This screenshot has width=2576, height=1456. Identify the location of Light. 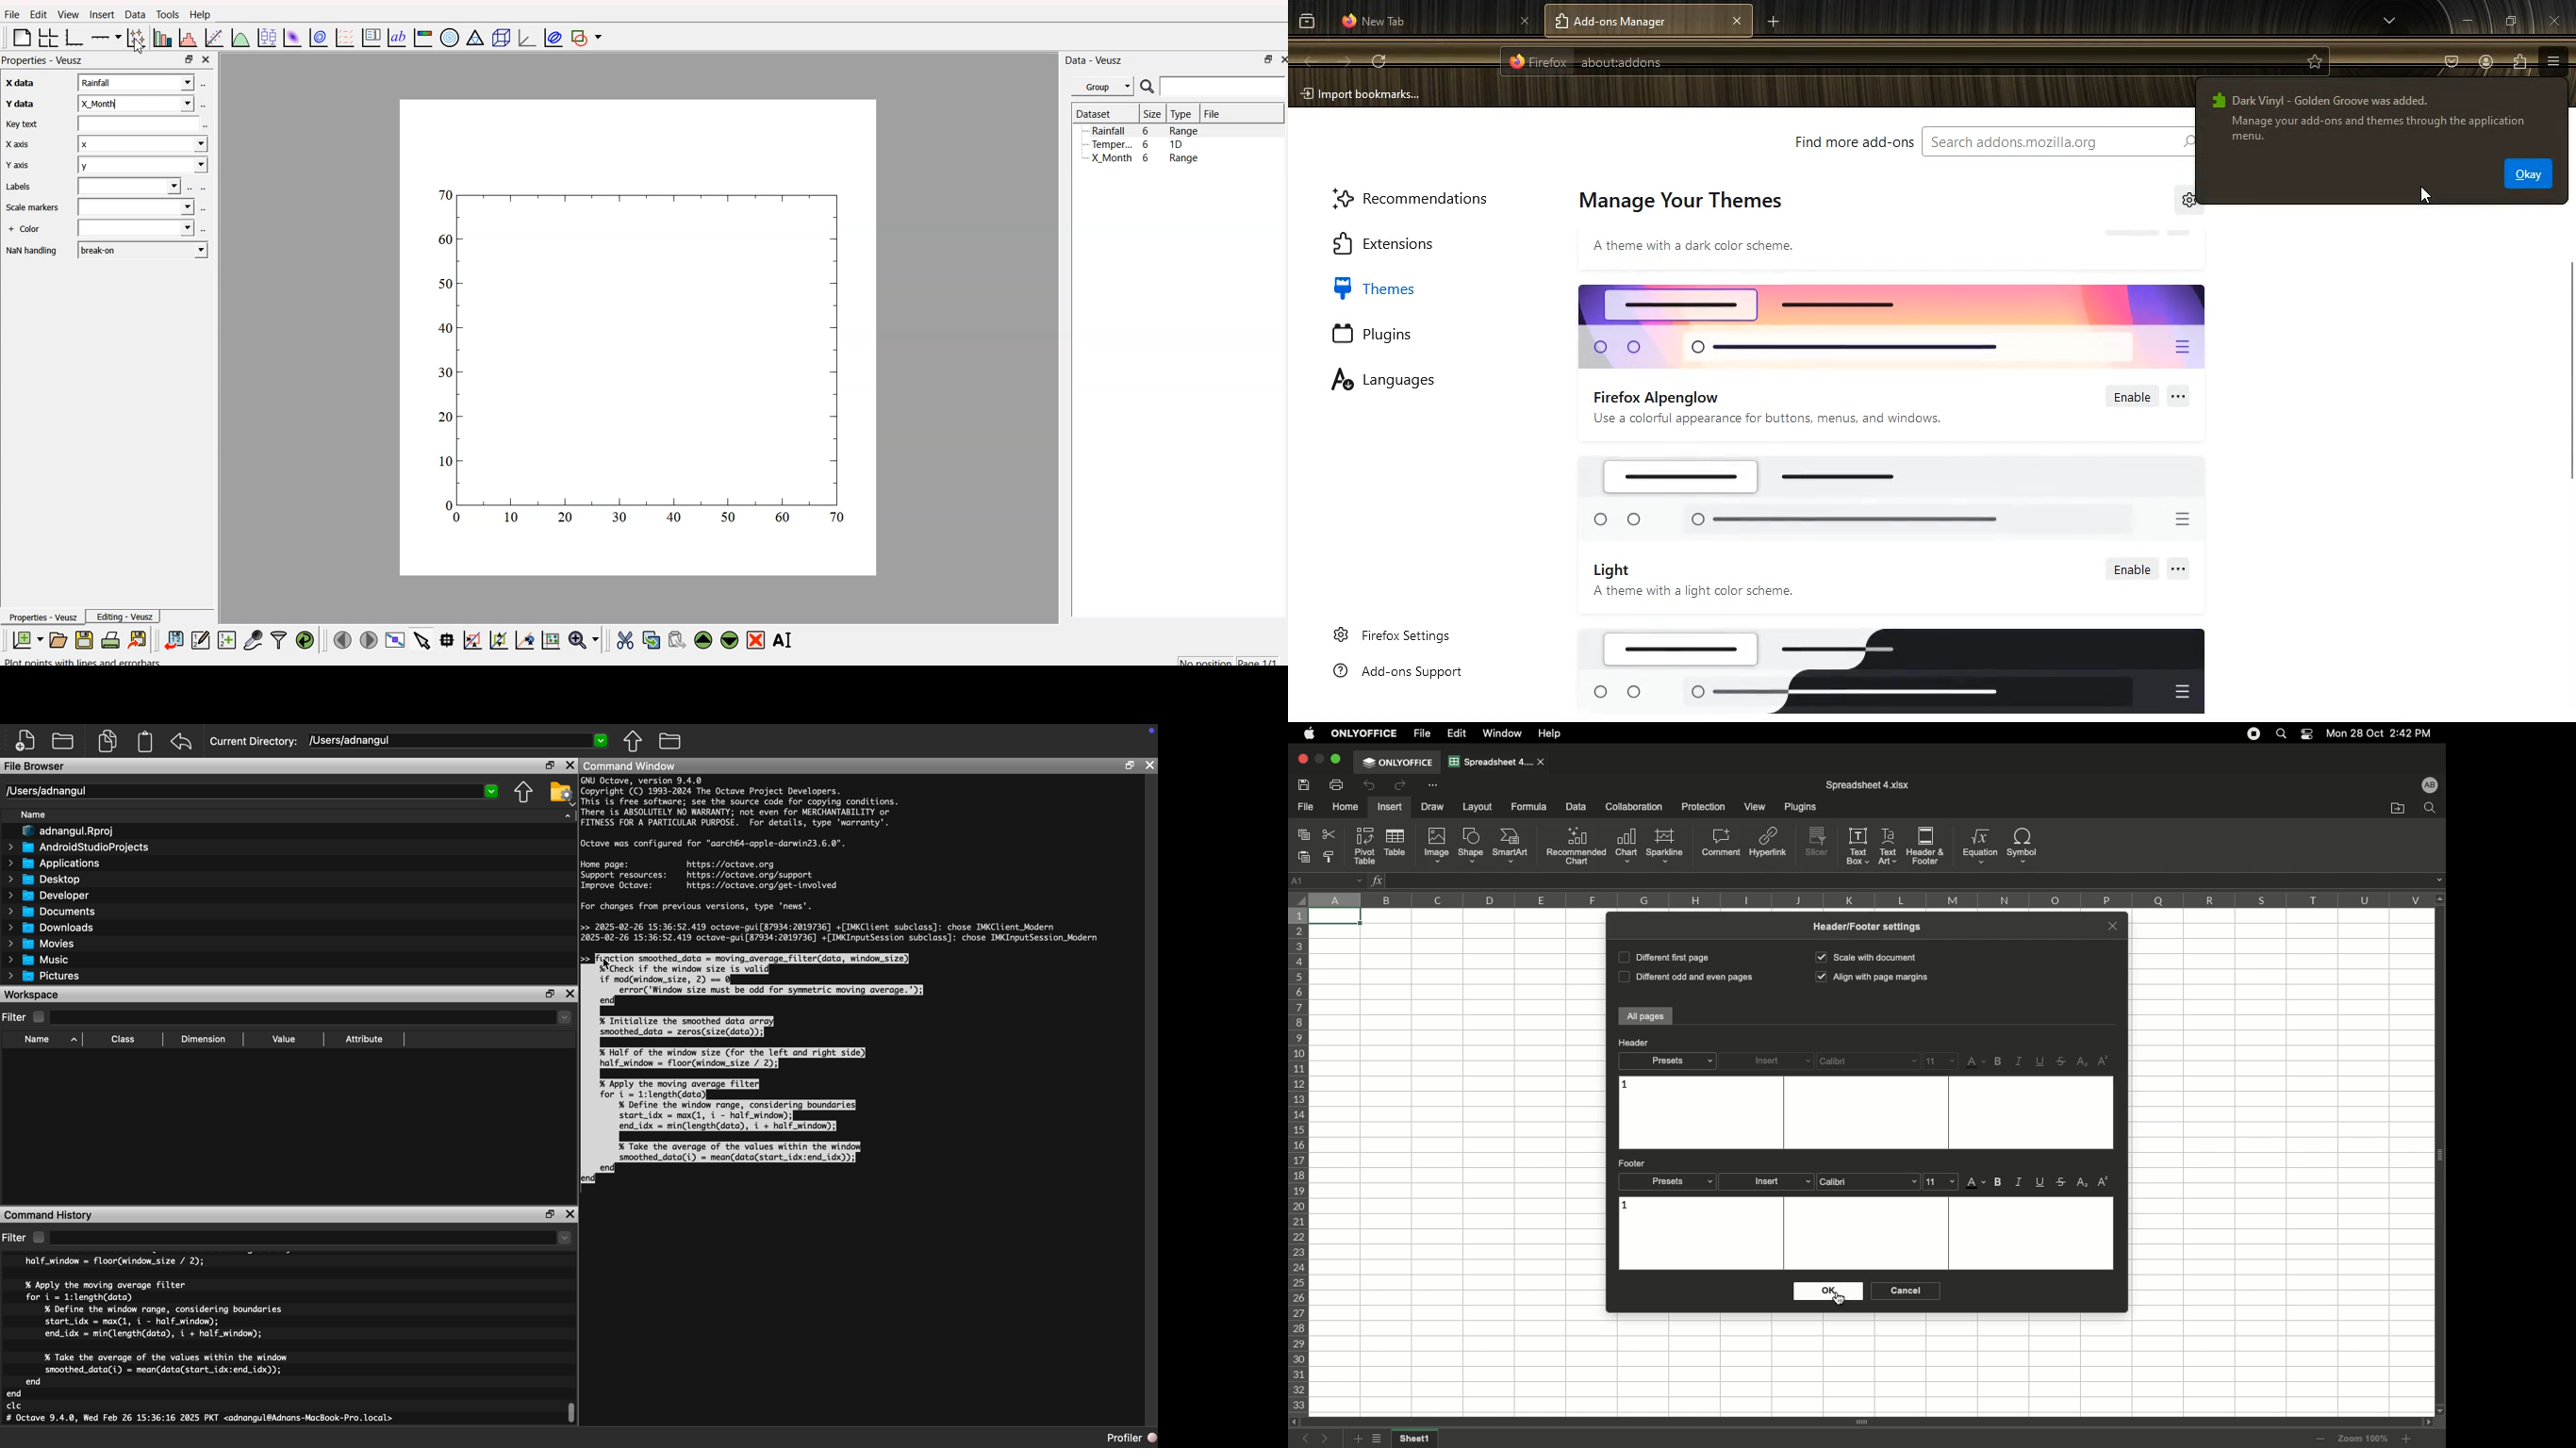
(1610, 569).